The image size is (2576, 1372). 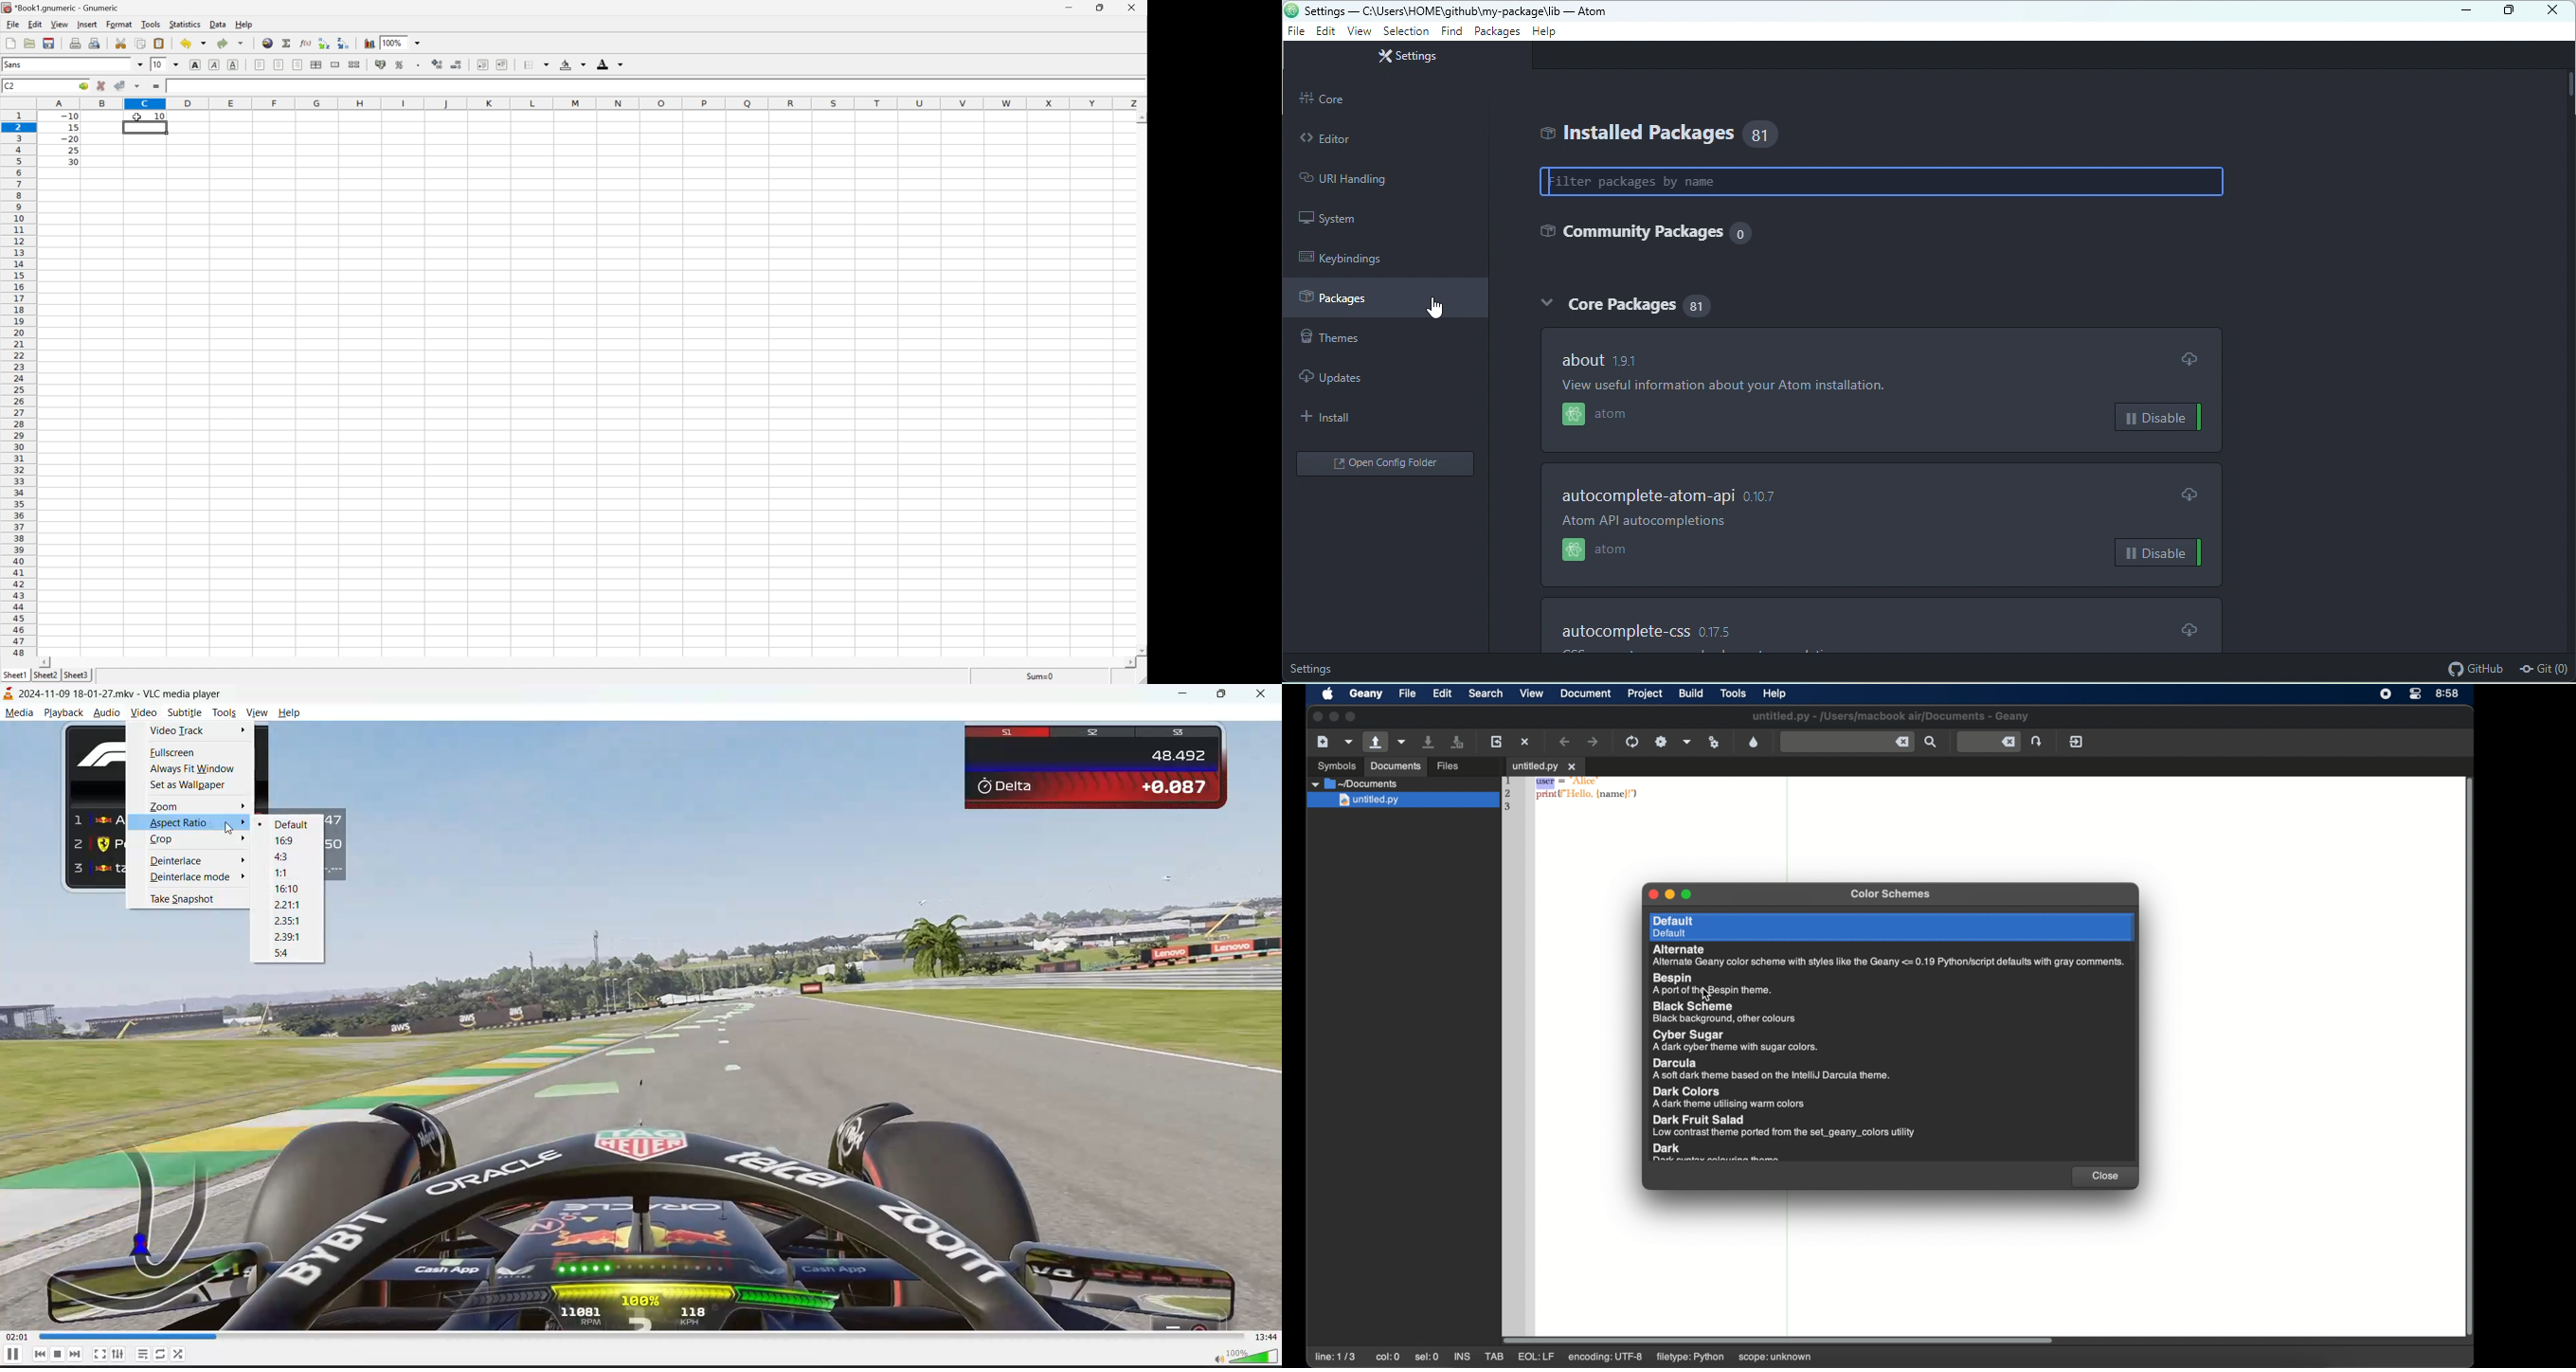 I want to click on updates, so click(x=1342, y=375).